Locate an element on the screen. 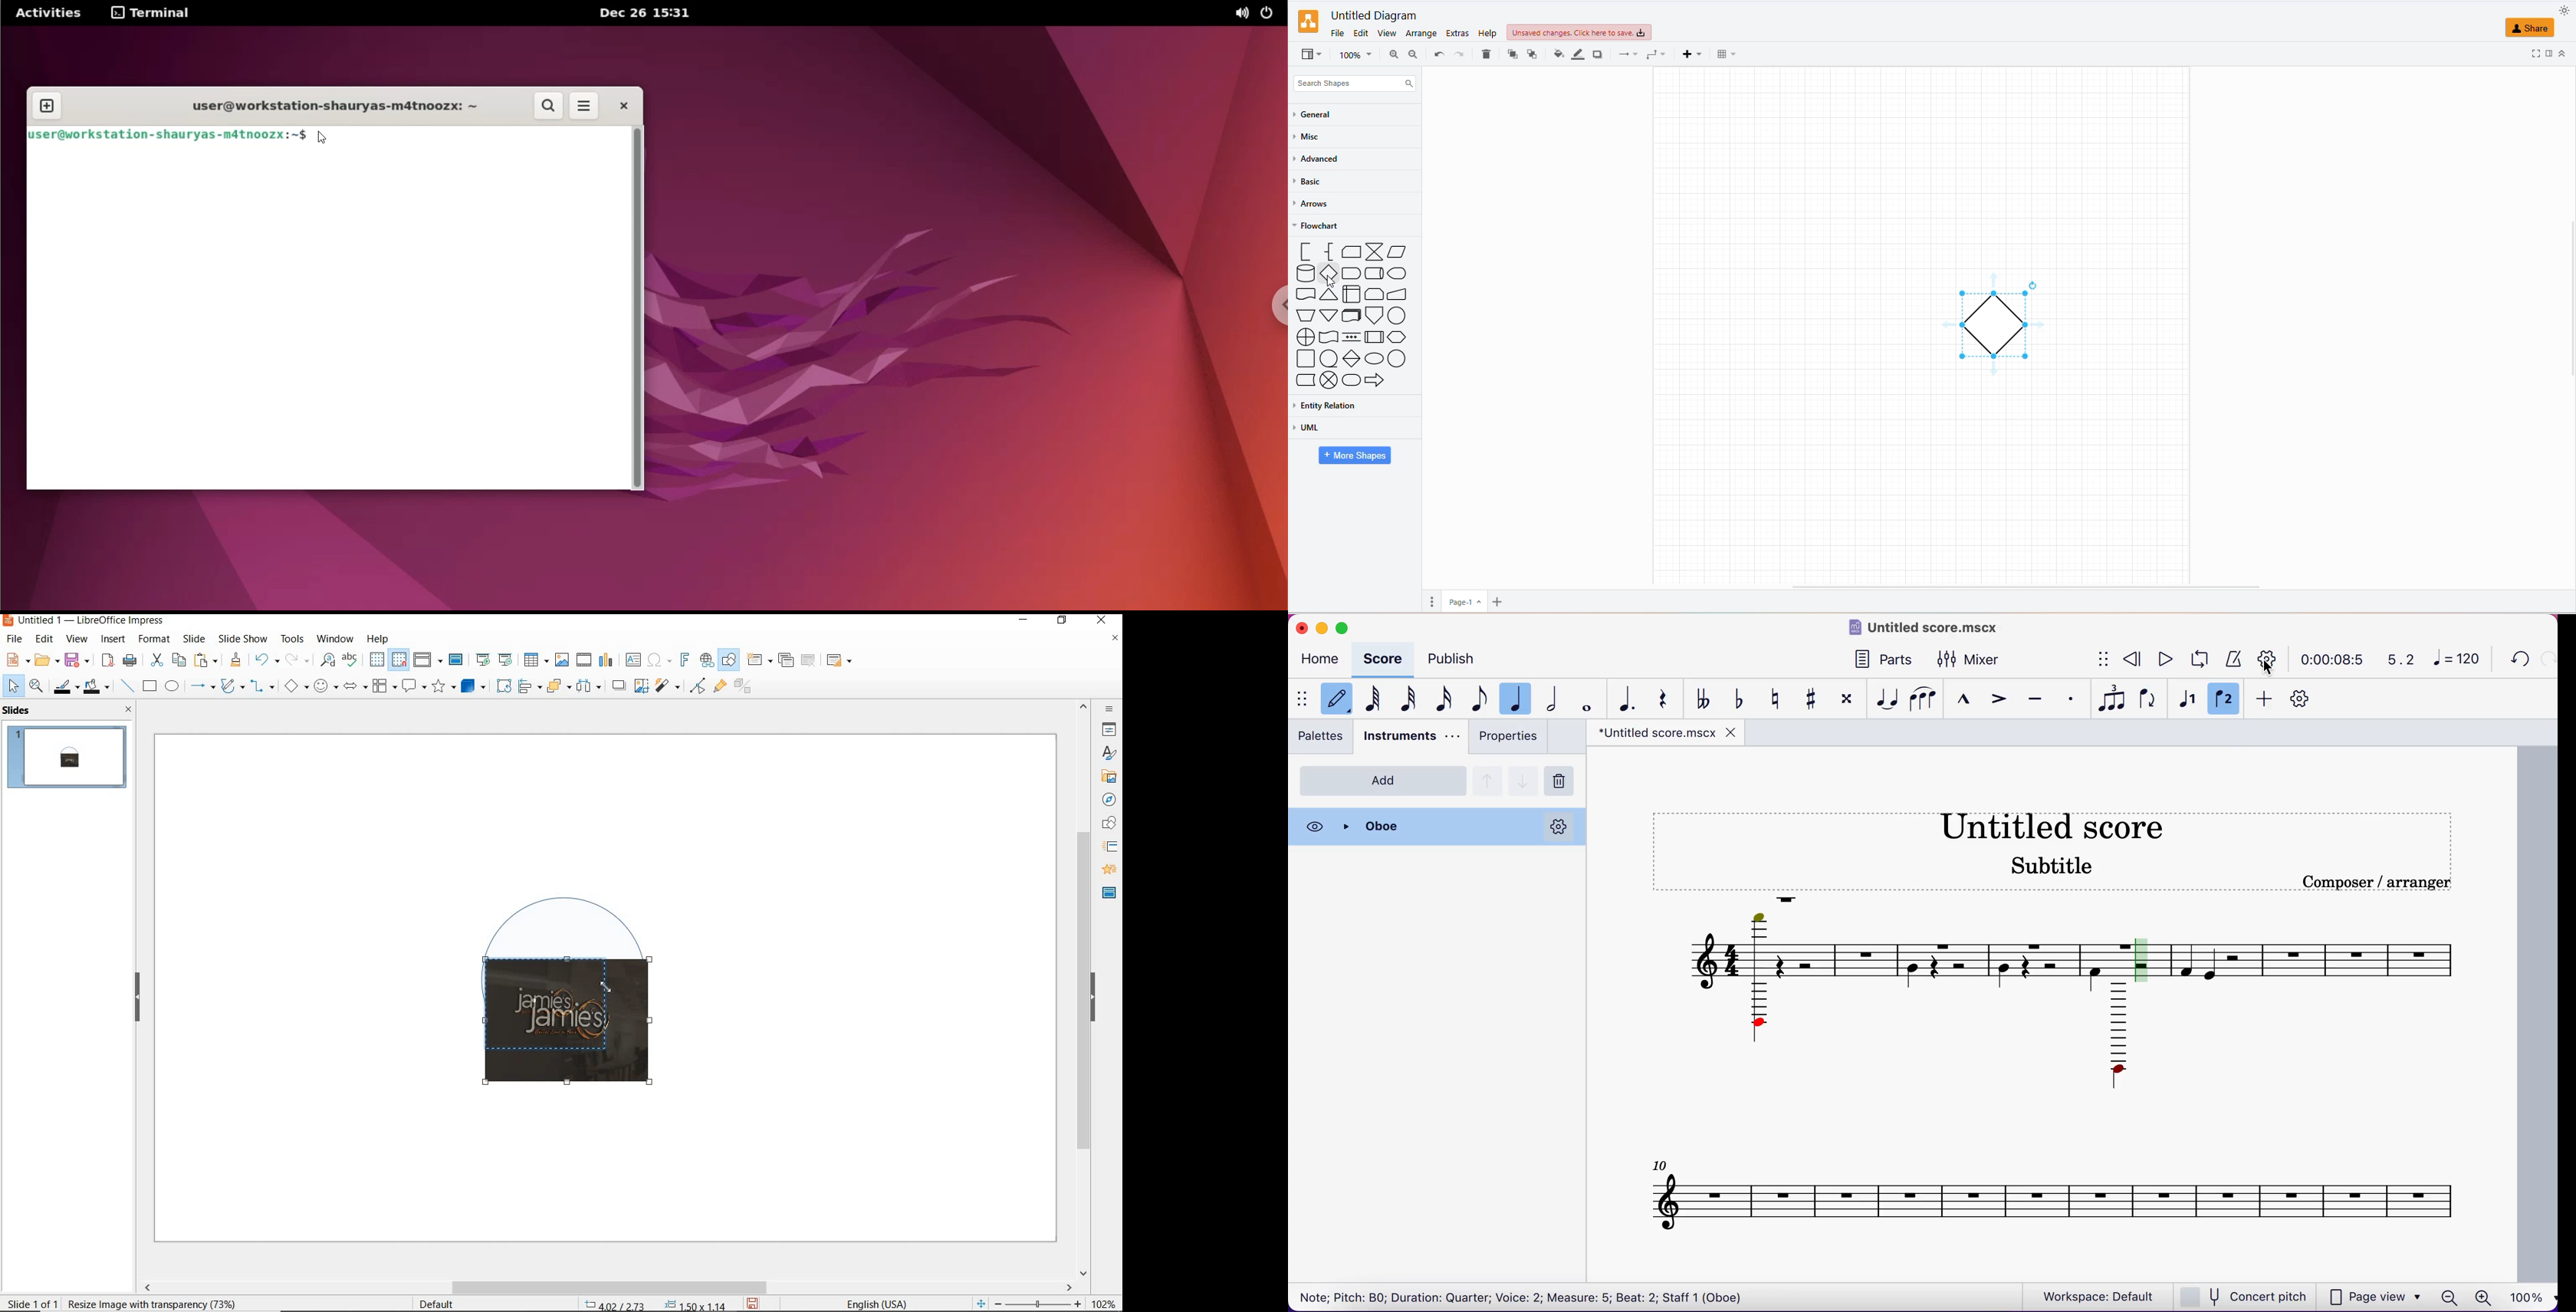  stars and banners is located at coordinates (443, 688).